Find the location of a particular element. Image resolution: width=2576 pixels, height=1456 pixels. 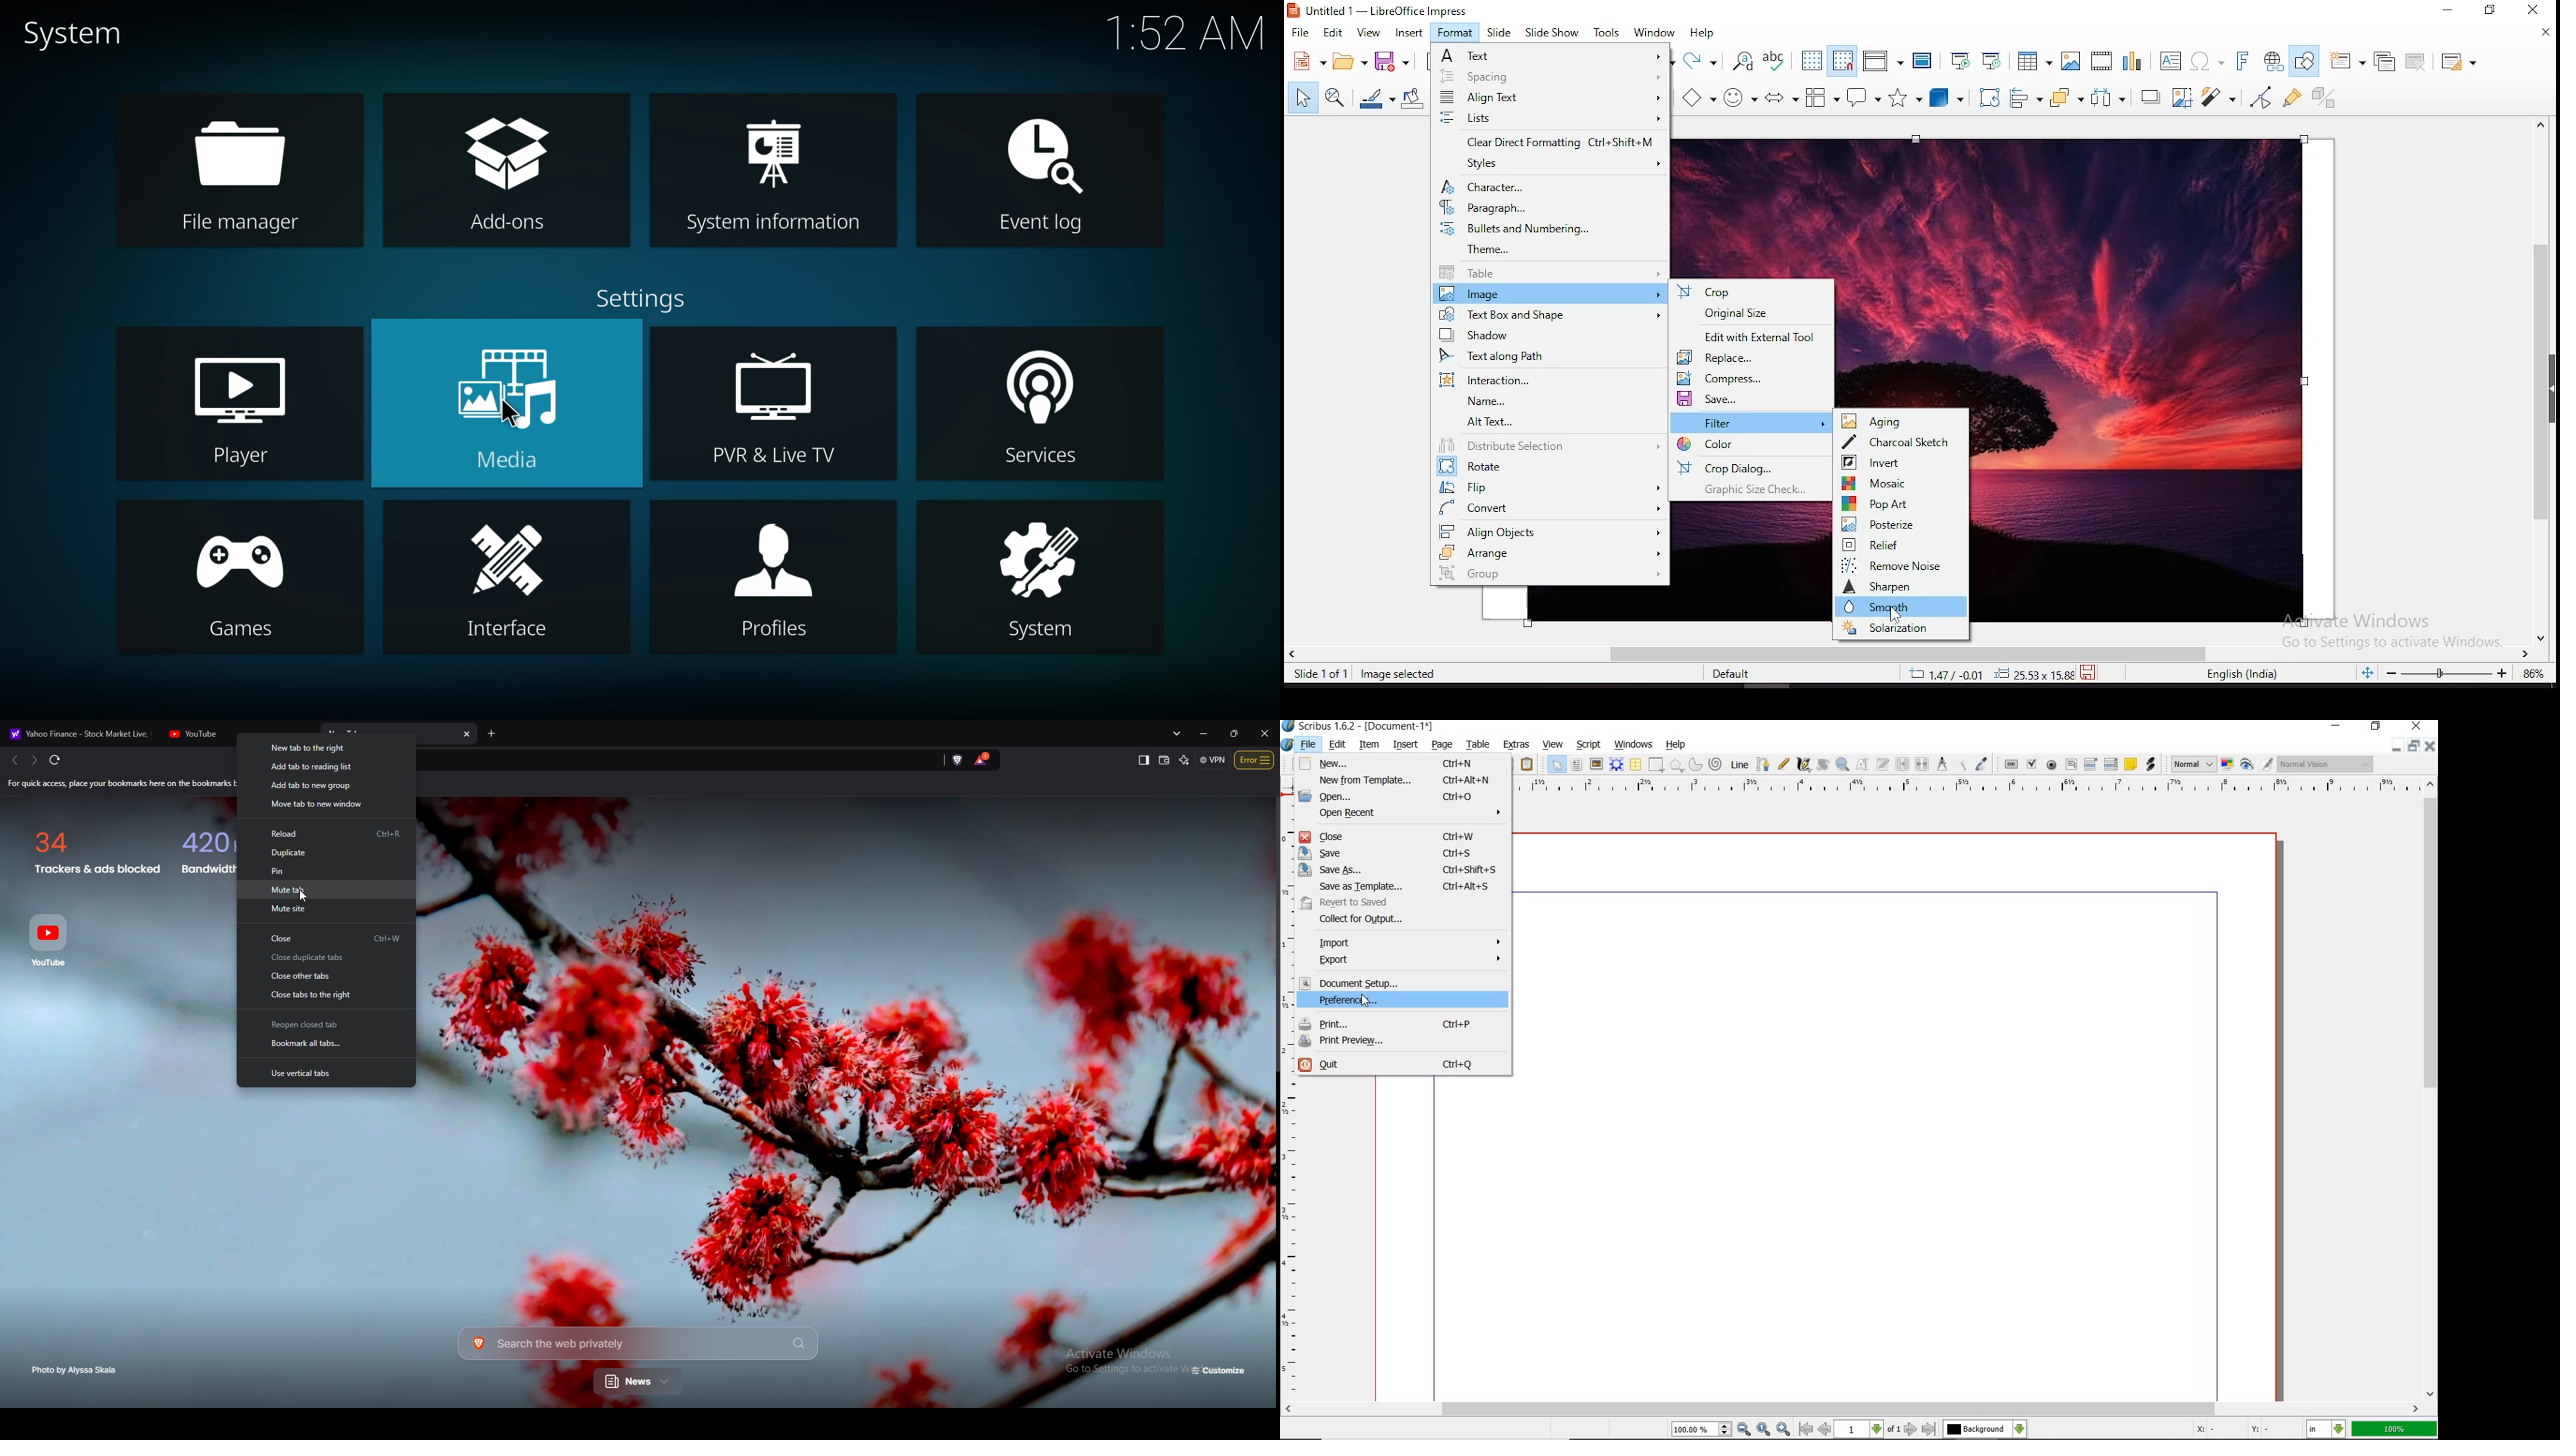

arrange is located at coordinates (1550, 553).